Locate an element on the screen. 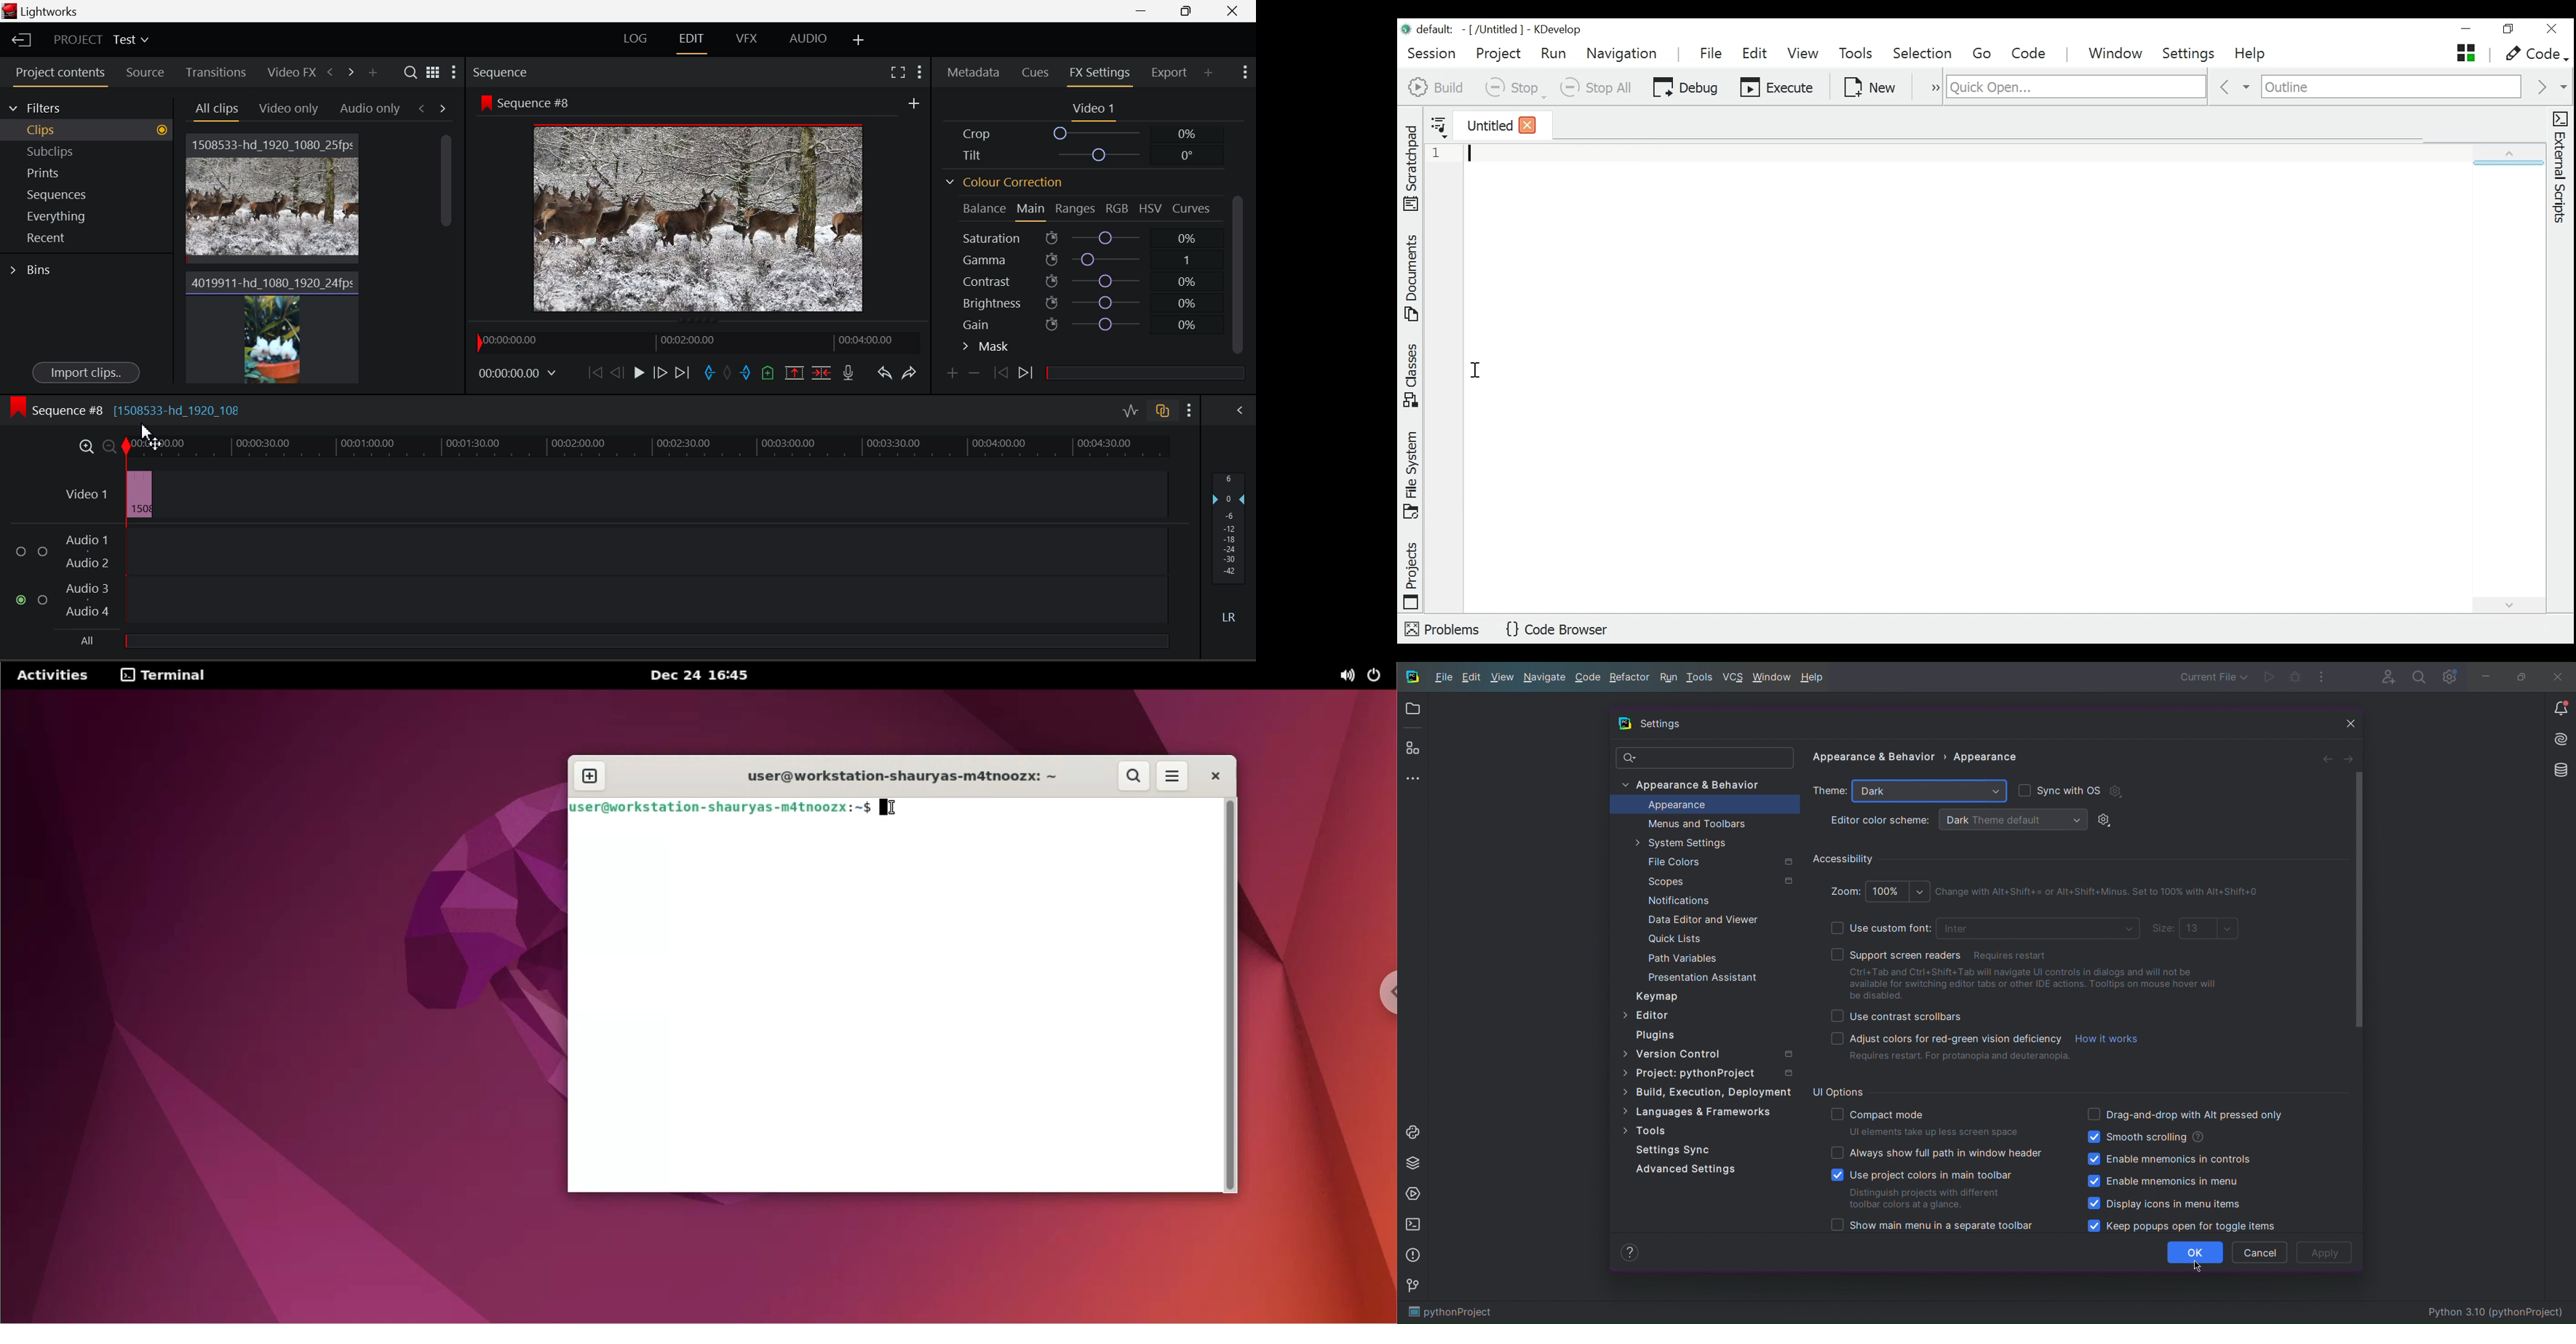 The image size is (2576, 1344). Clips filter Selected is located at coordinates (96, 130).